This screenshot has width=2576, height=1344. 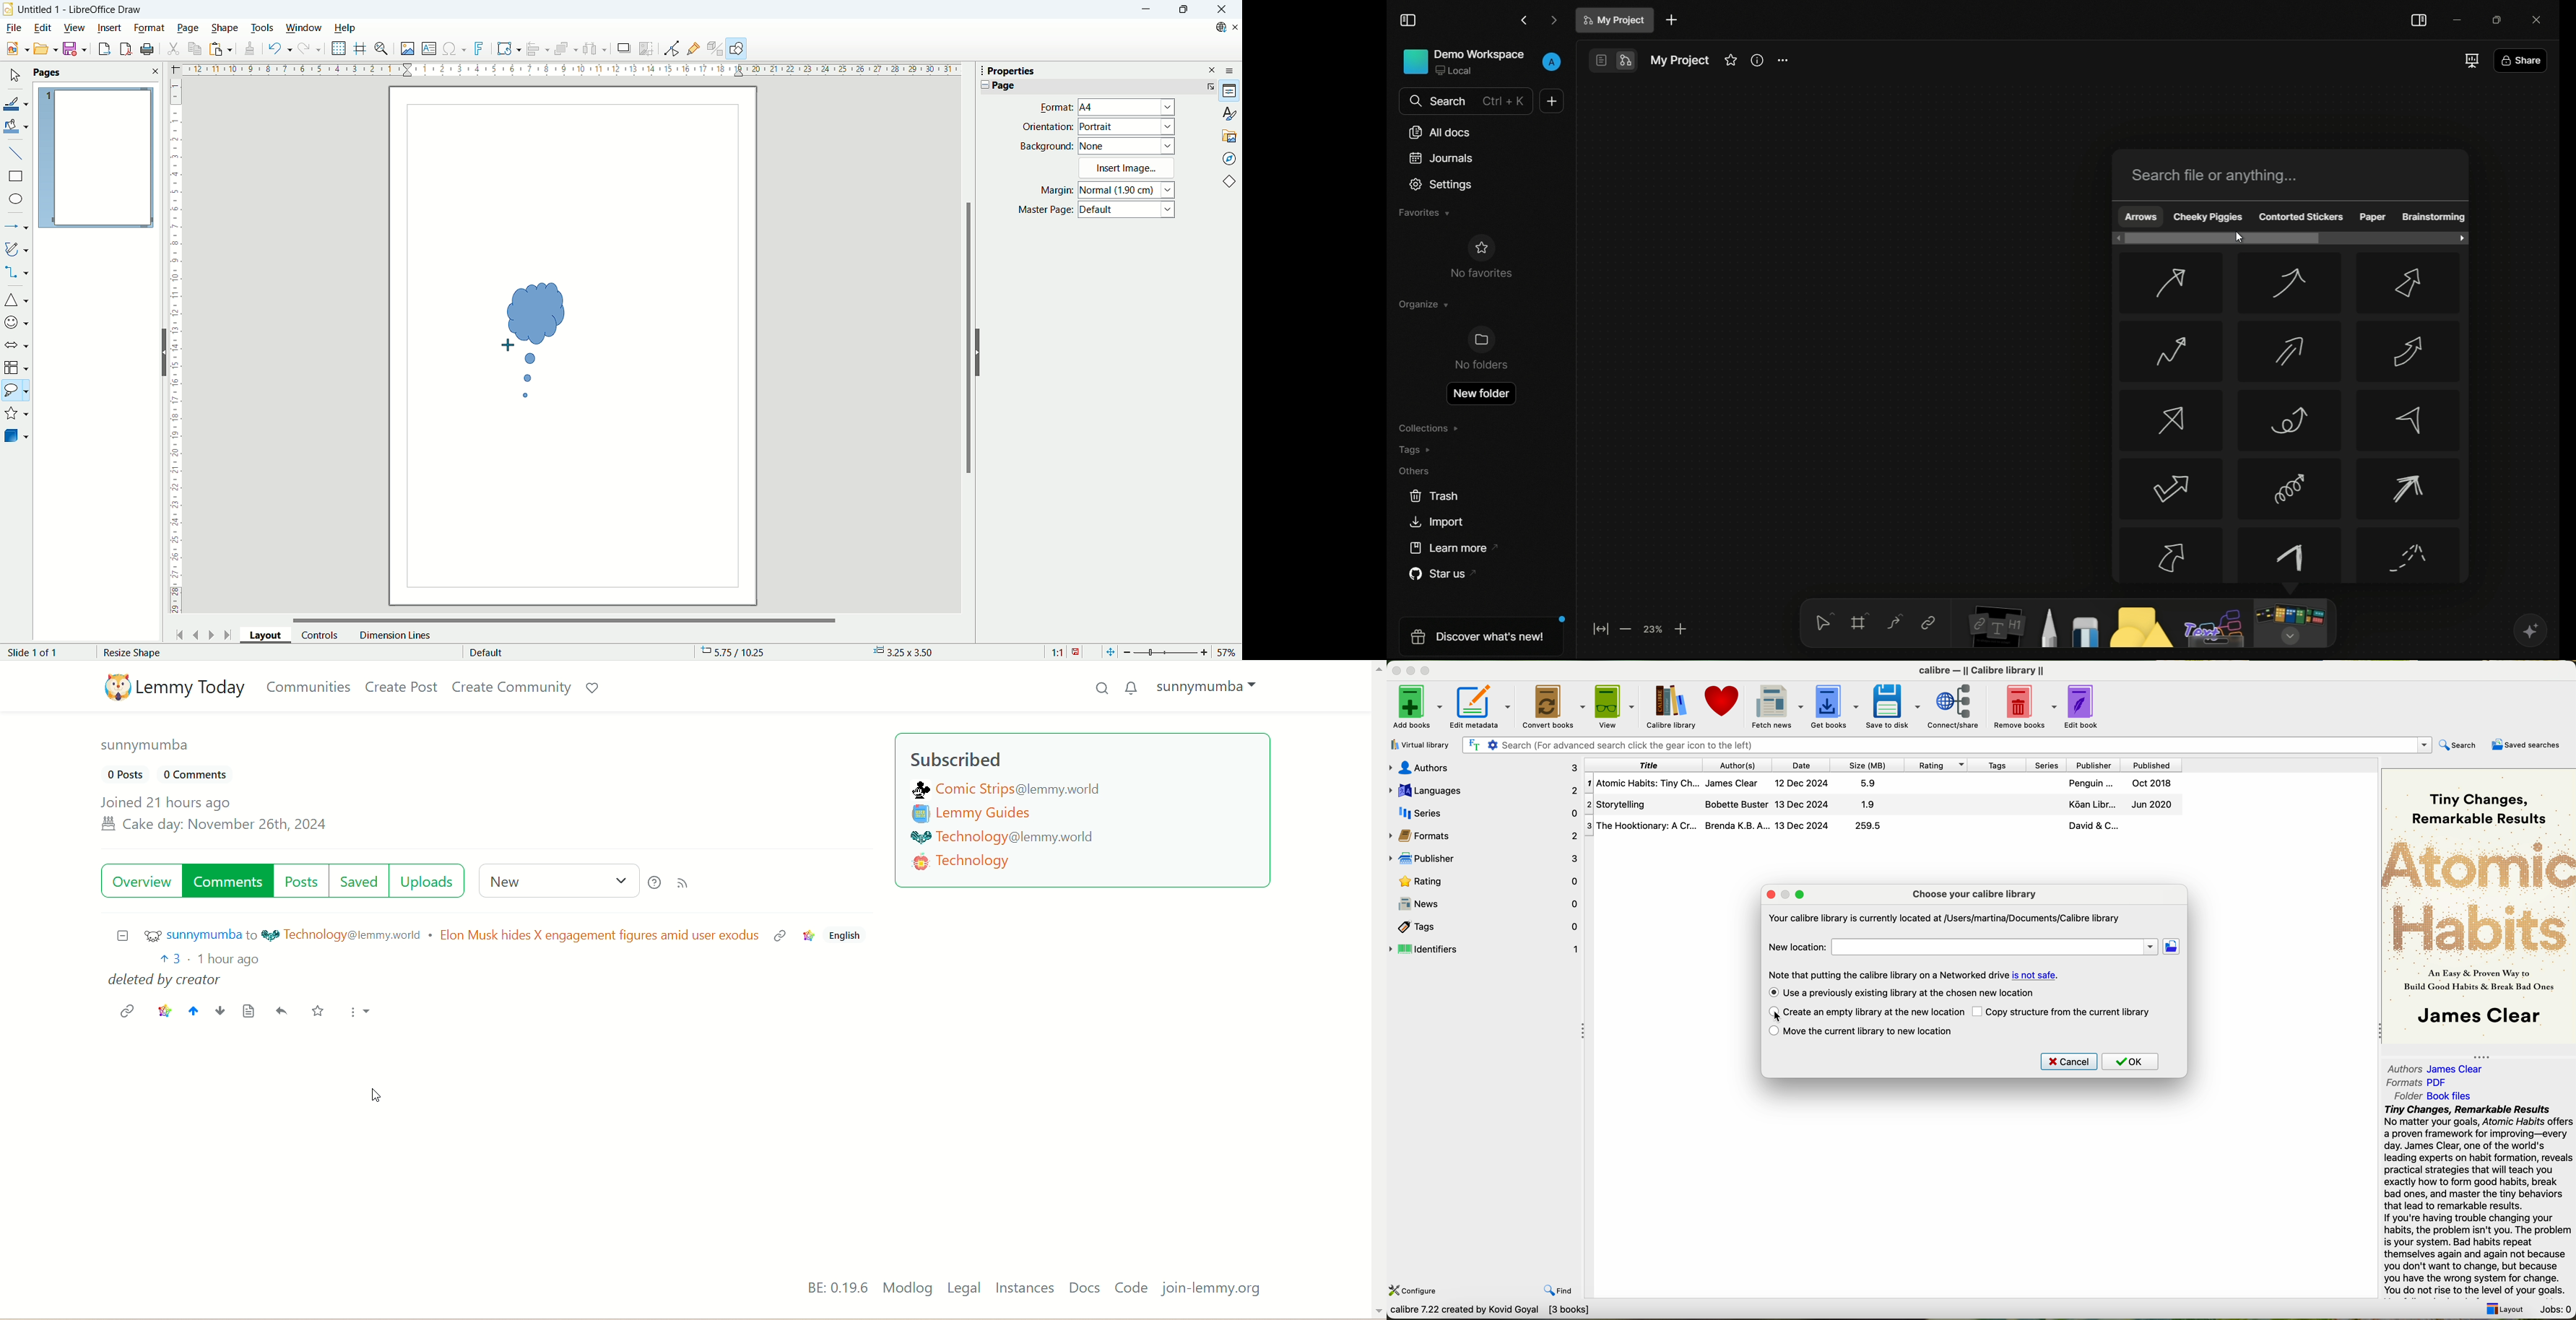 What do you see at coordinates (1027, 1290) in the screenshot?
I see `Instances` at bounding box center [1027, 1290].